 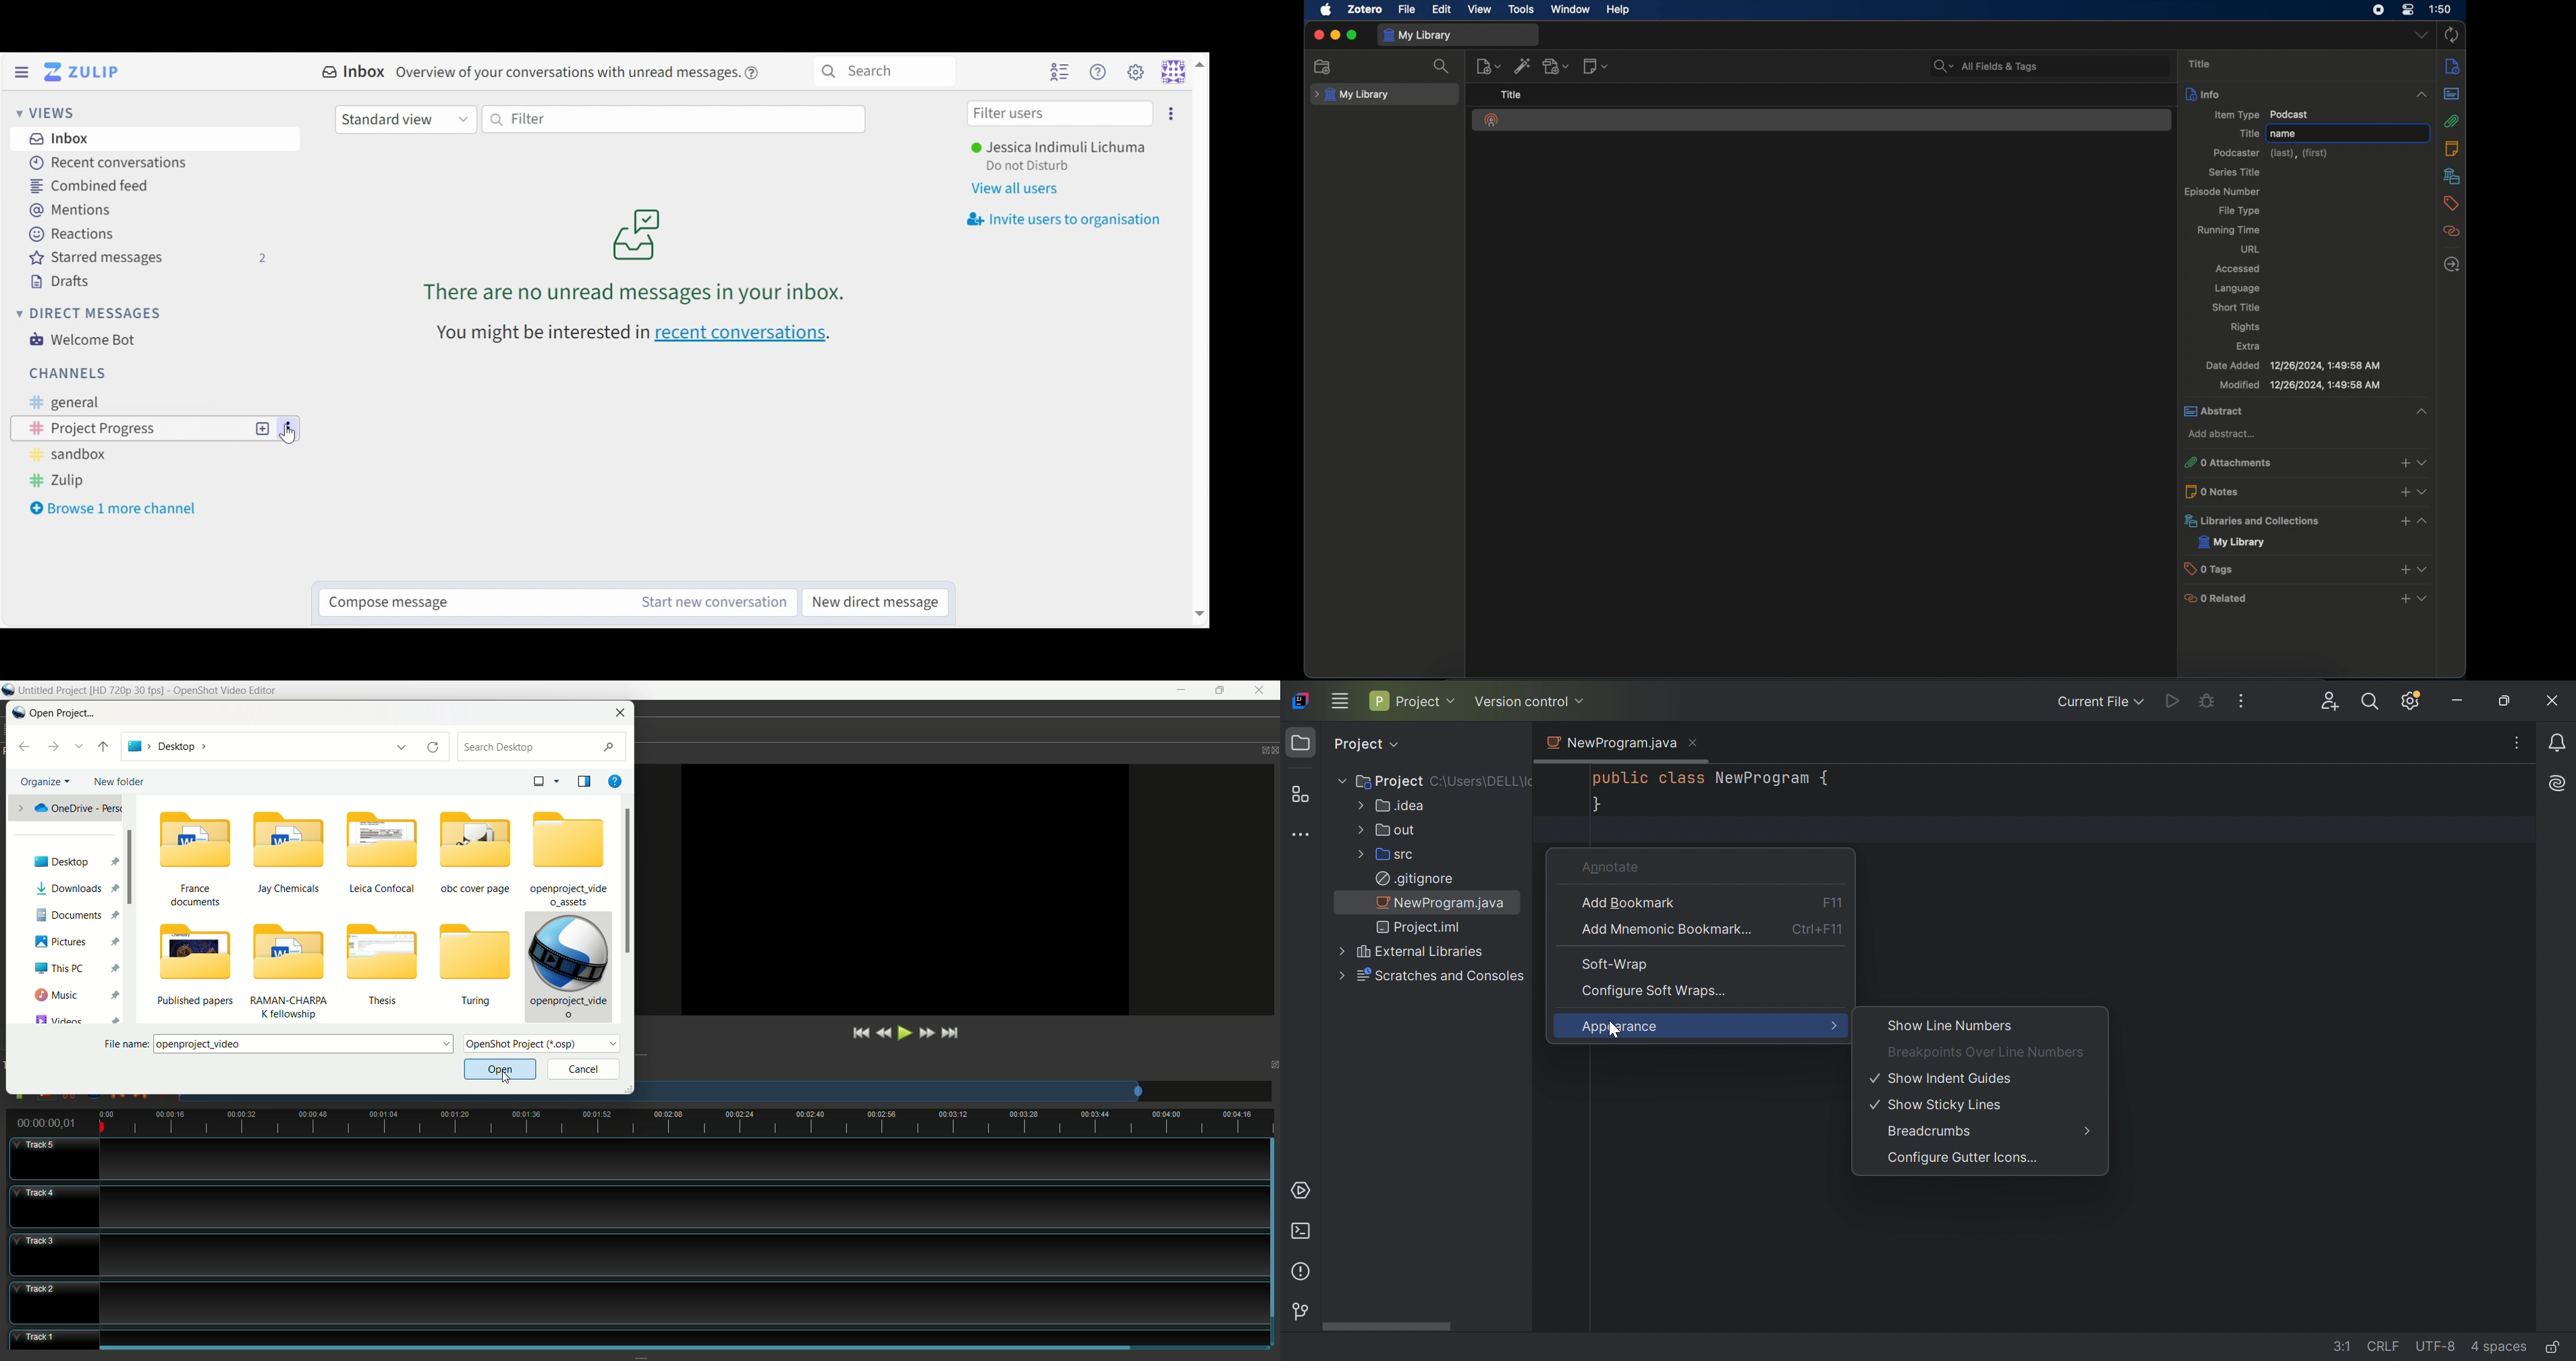 I want to click on add item by identifier, so click(x=1523, y=66).